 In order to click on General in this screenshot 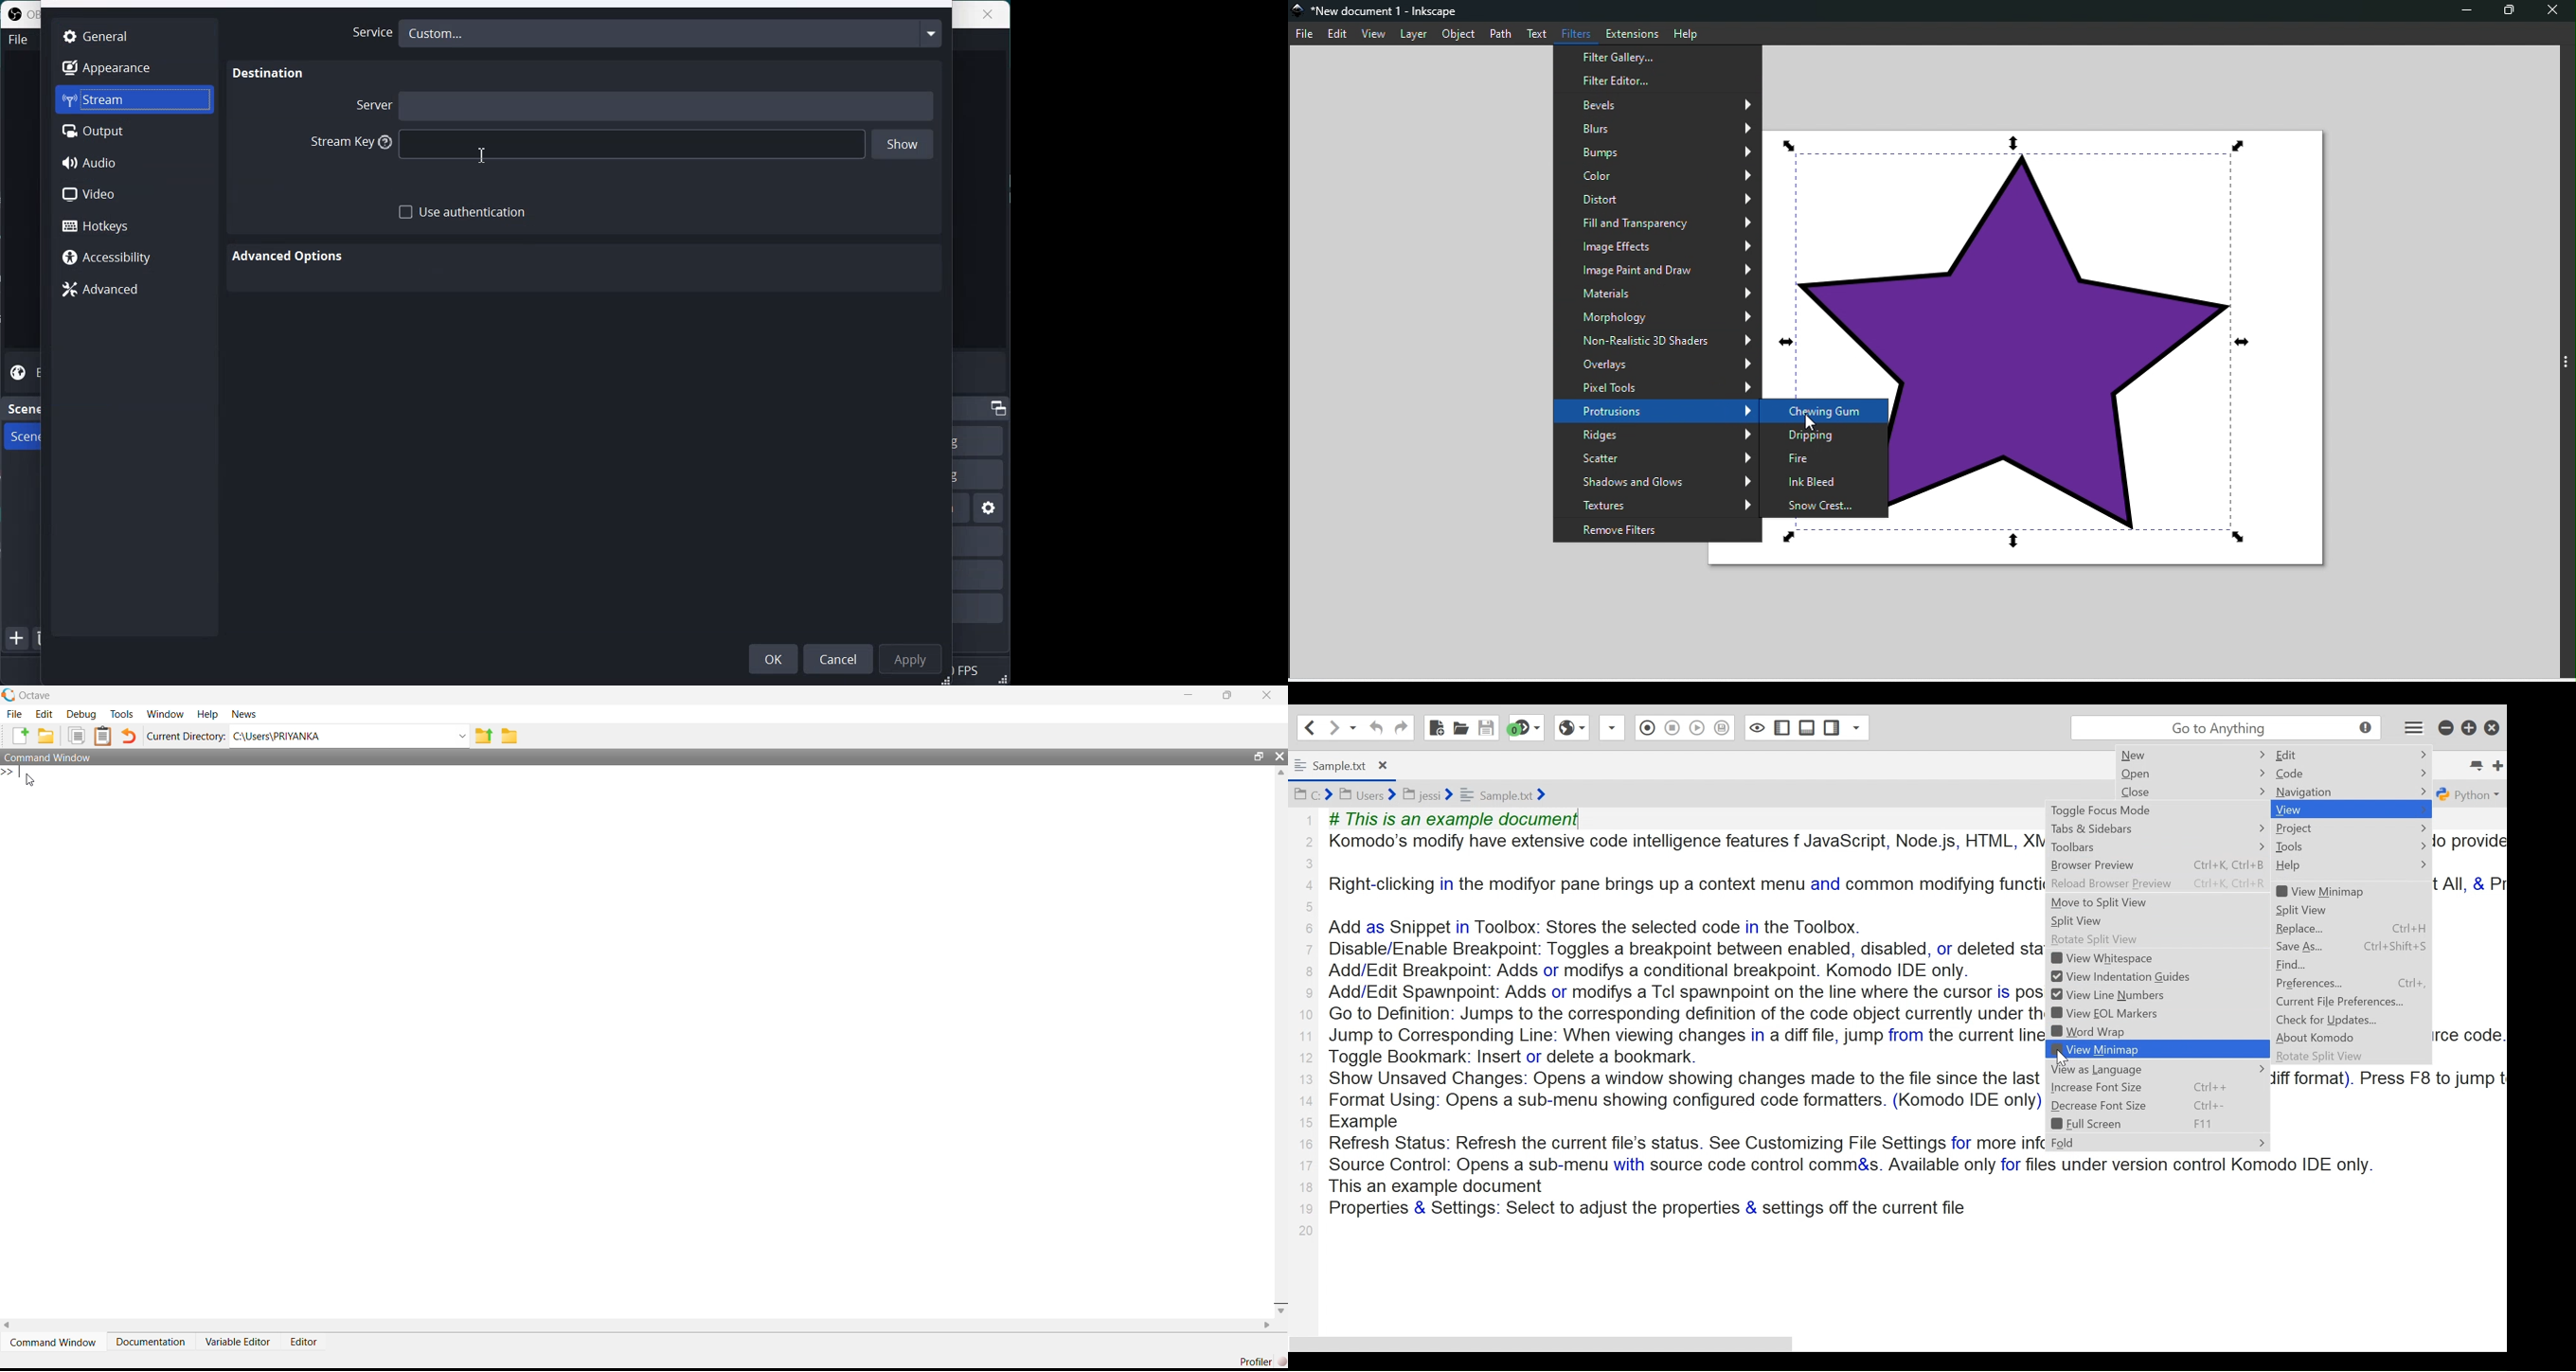, I will do `click(134, 35)`.